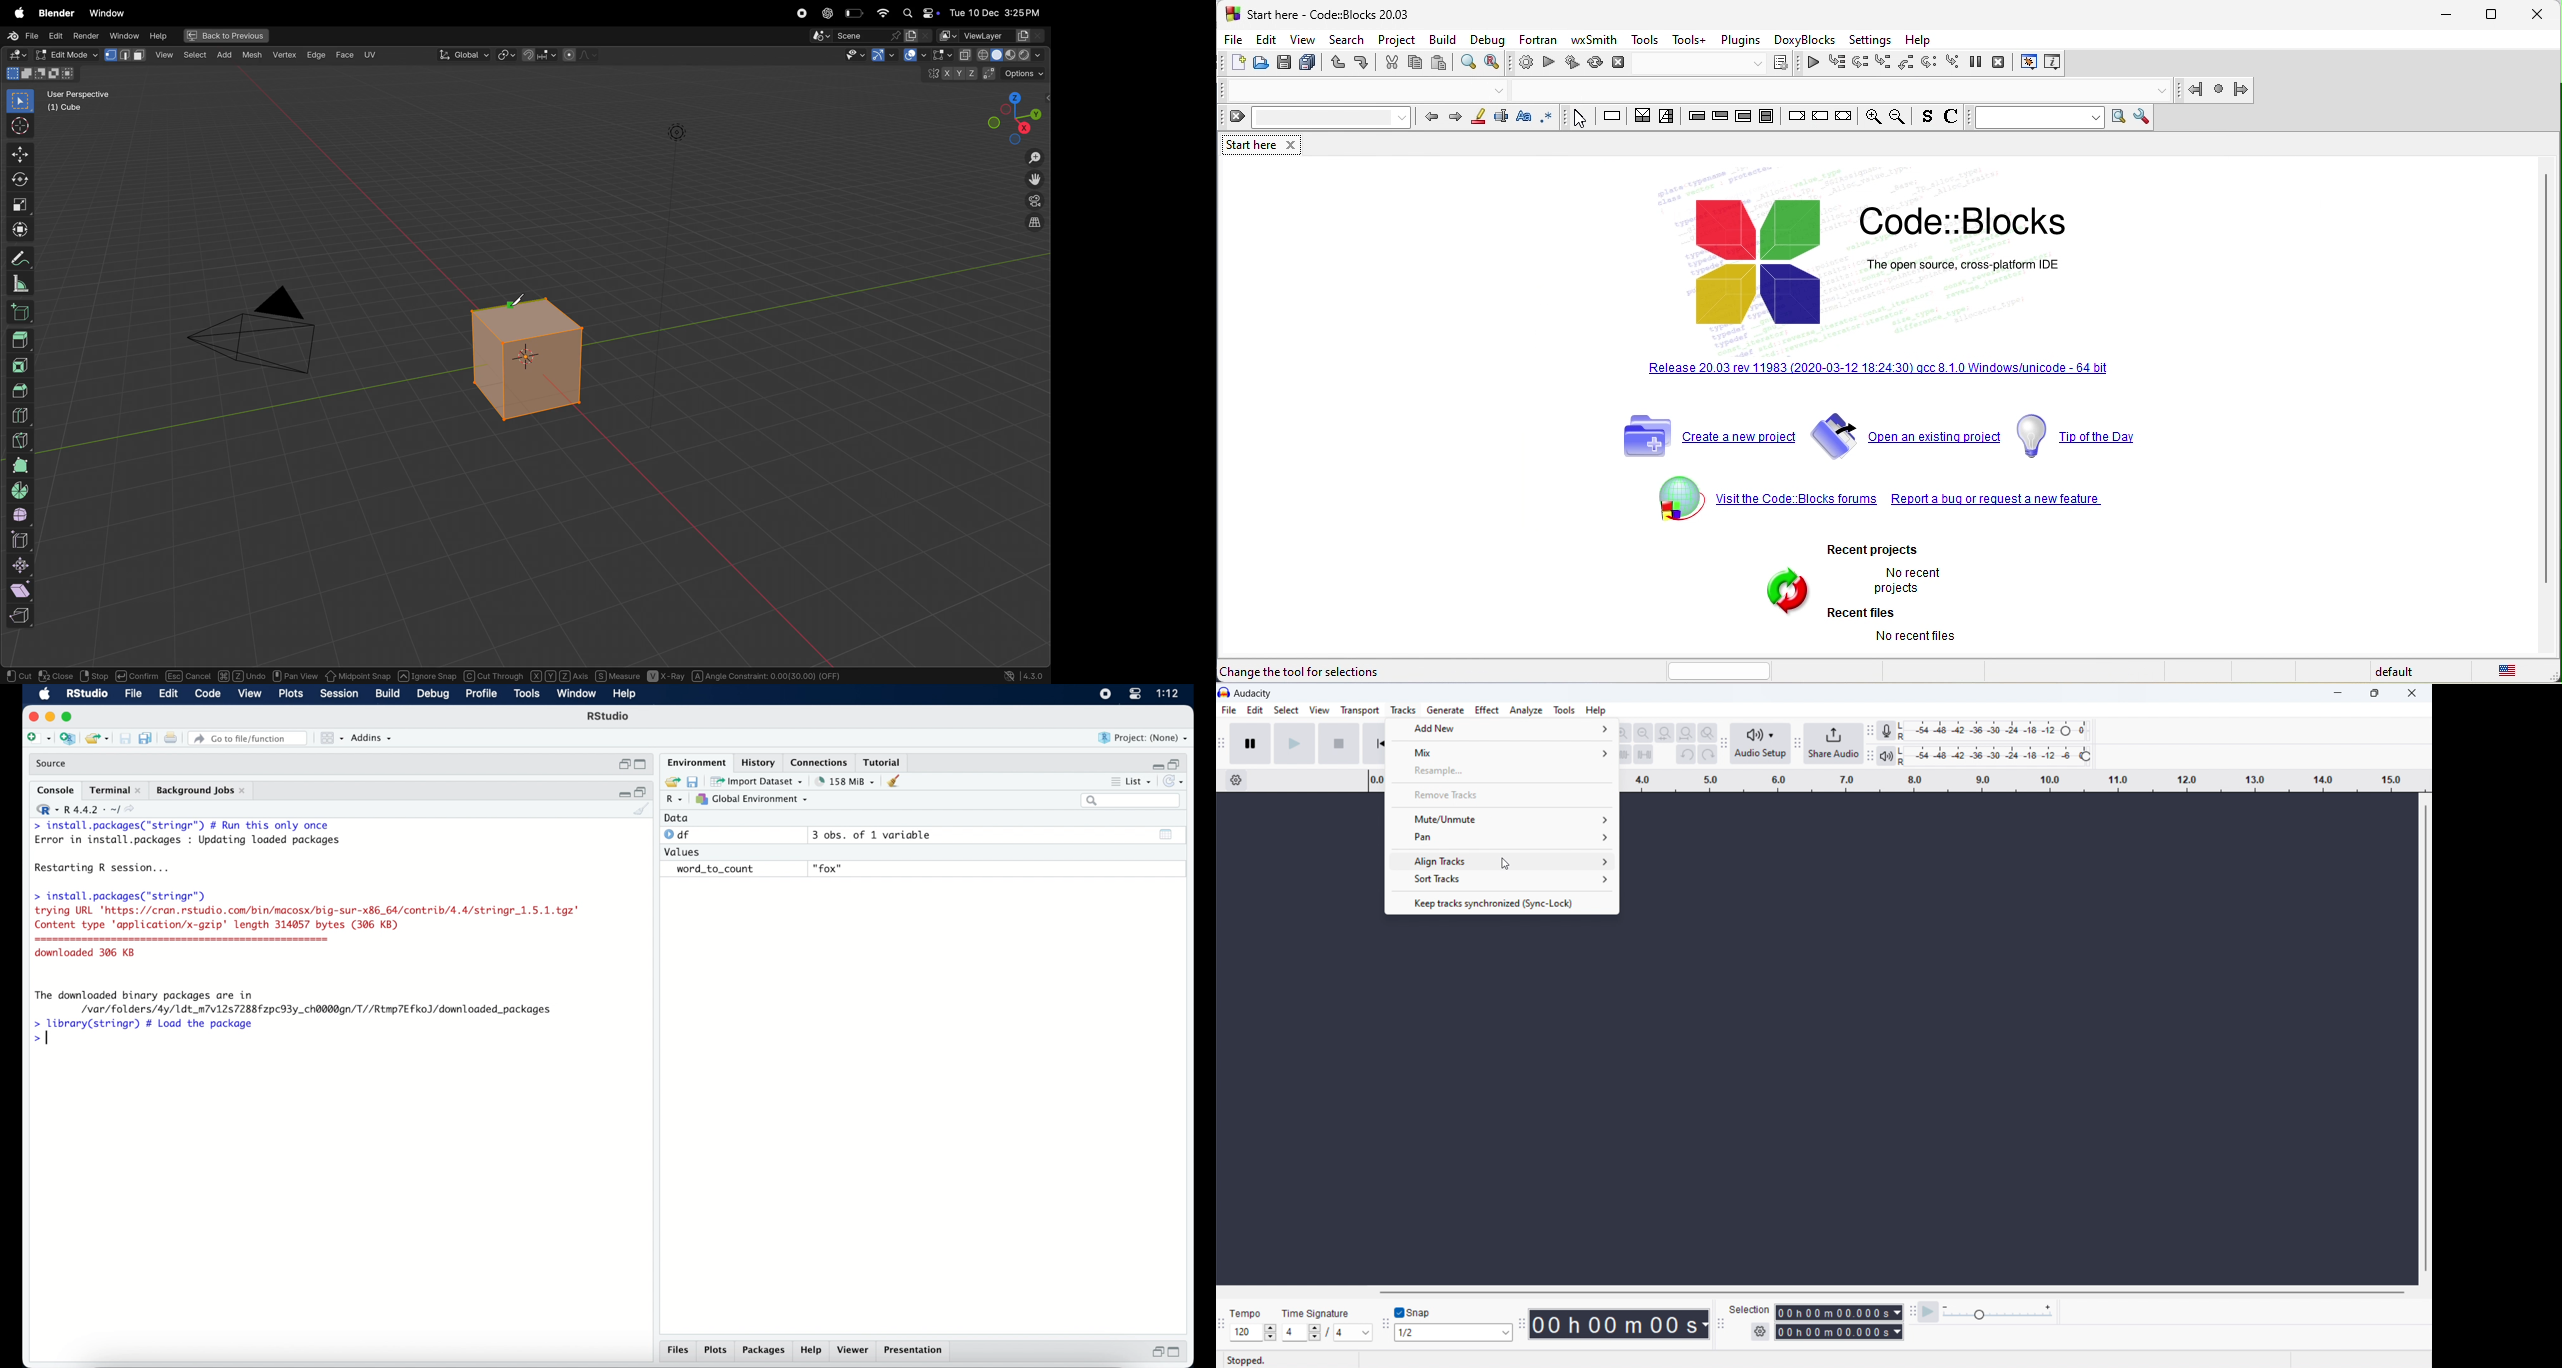  I want to click on Restarting R session..., so click(105, 869).